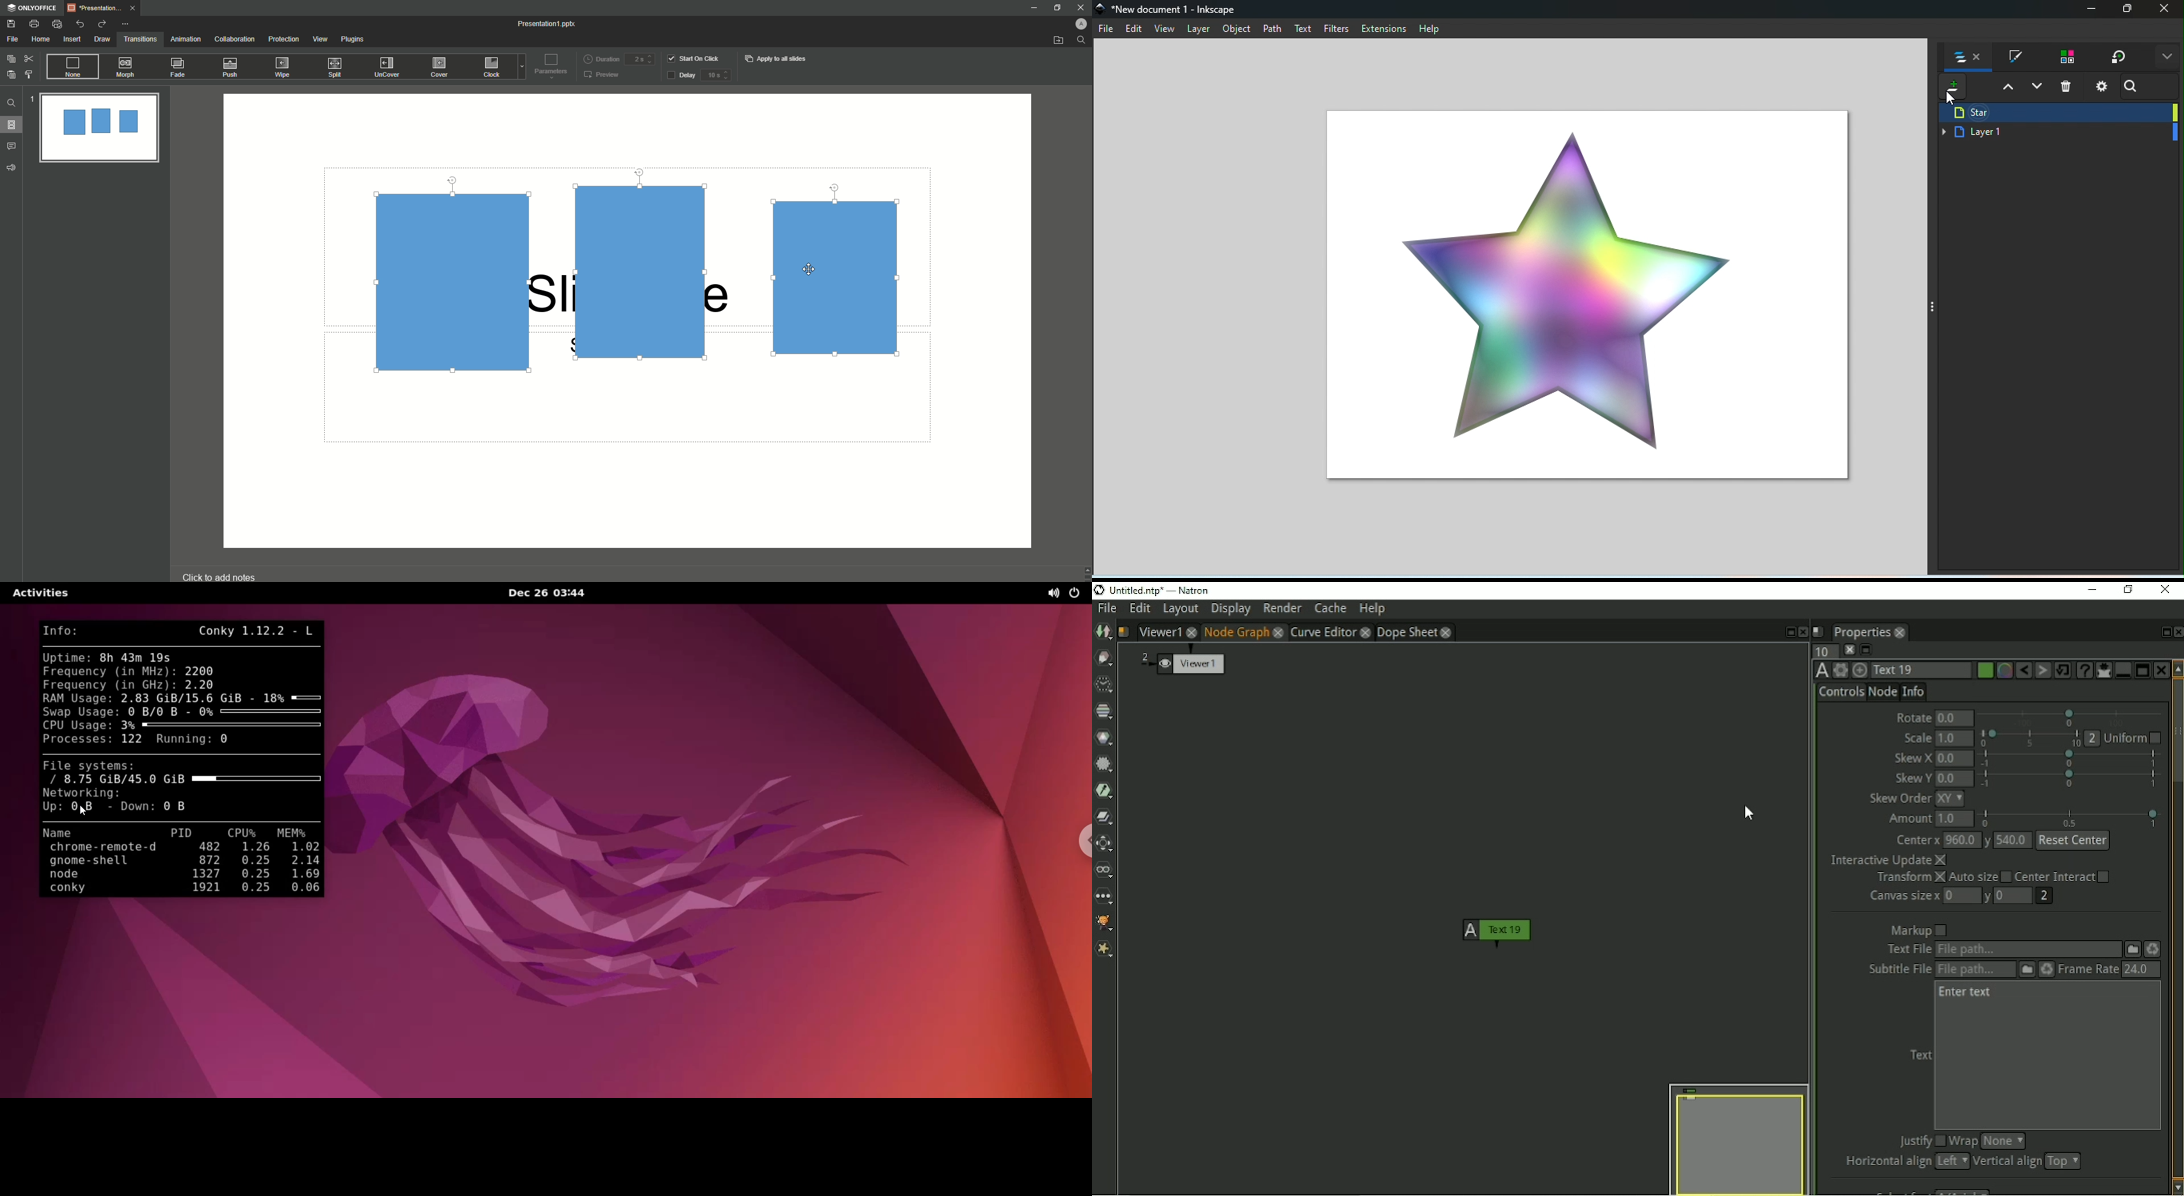 The image size is (2184, 1204). What do you see at coordinates (283, 67) in the screenshot?
I see `Wipe` at bounding box center [283, 67].